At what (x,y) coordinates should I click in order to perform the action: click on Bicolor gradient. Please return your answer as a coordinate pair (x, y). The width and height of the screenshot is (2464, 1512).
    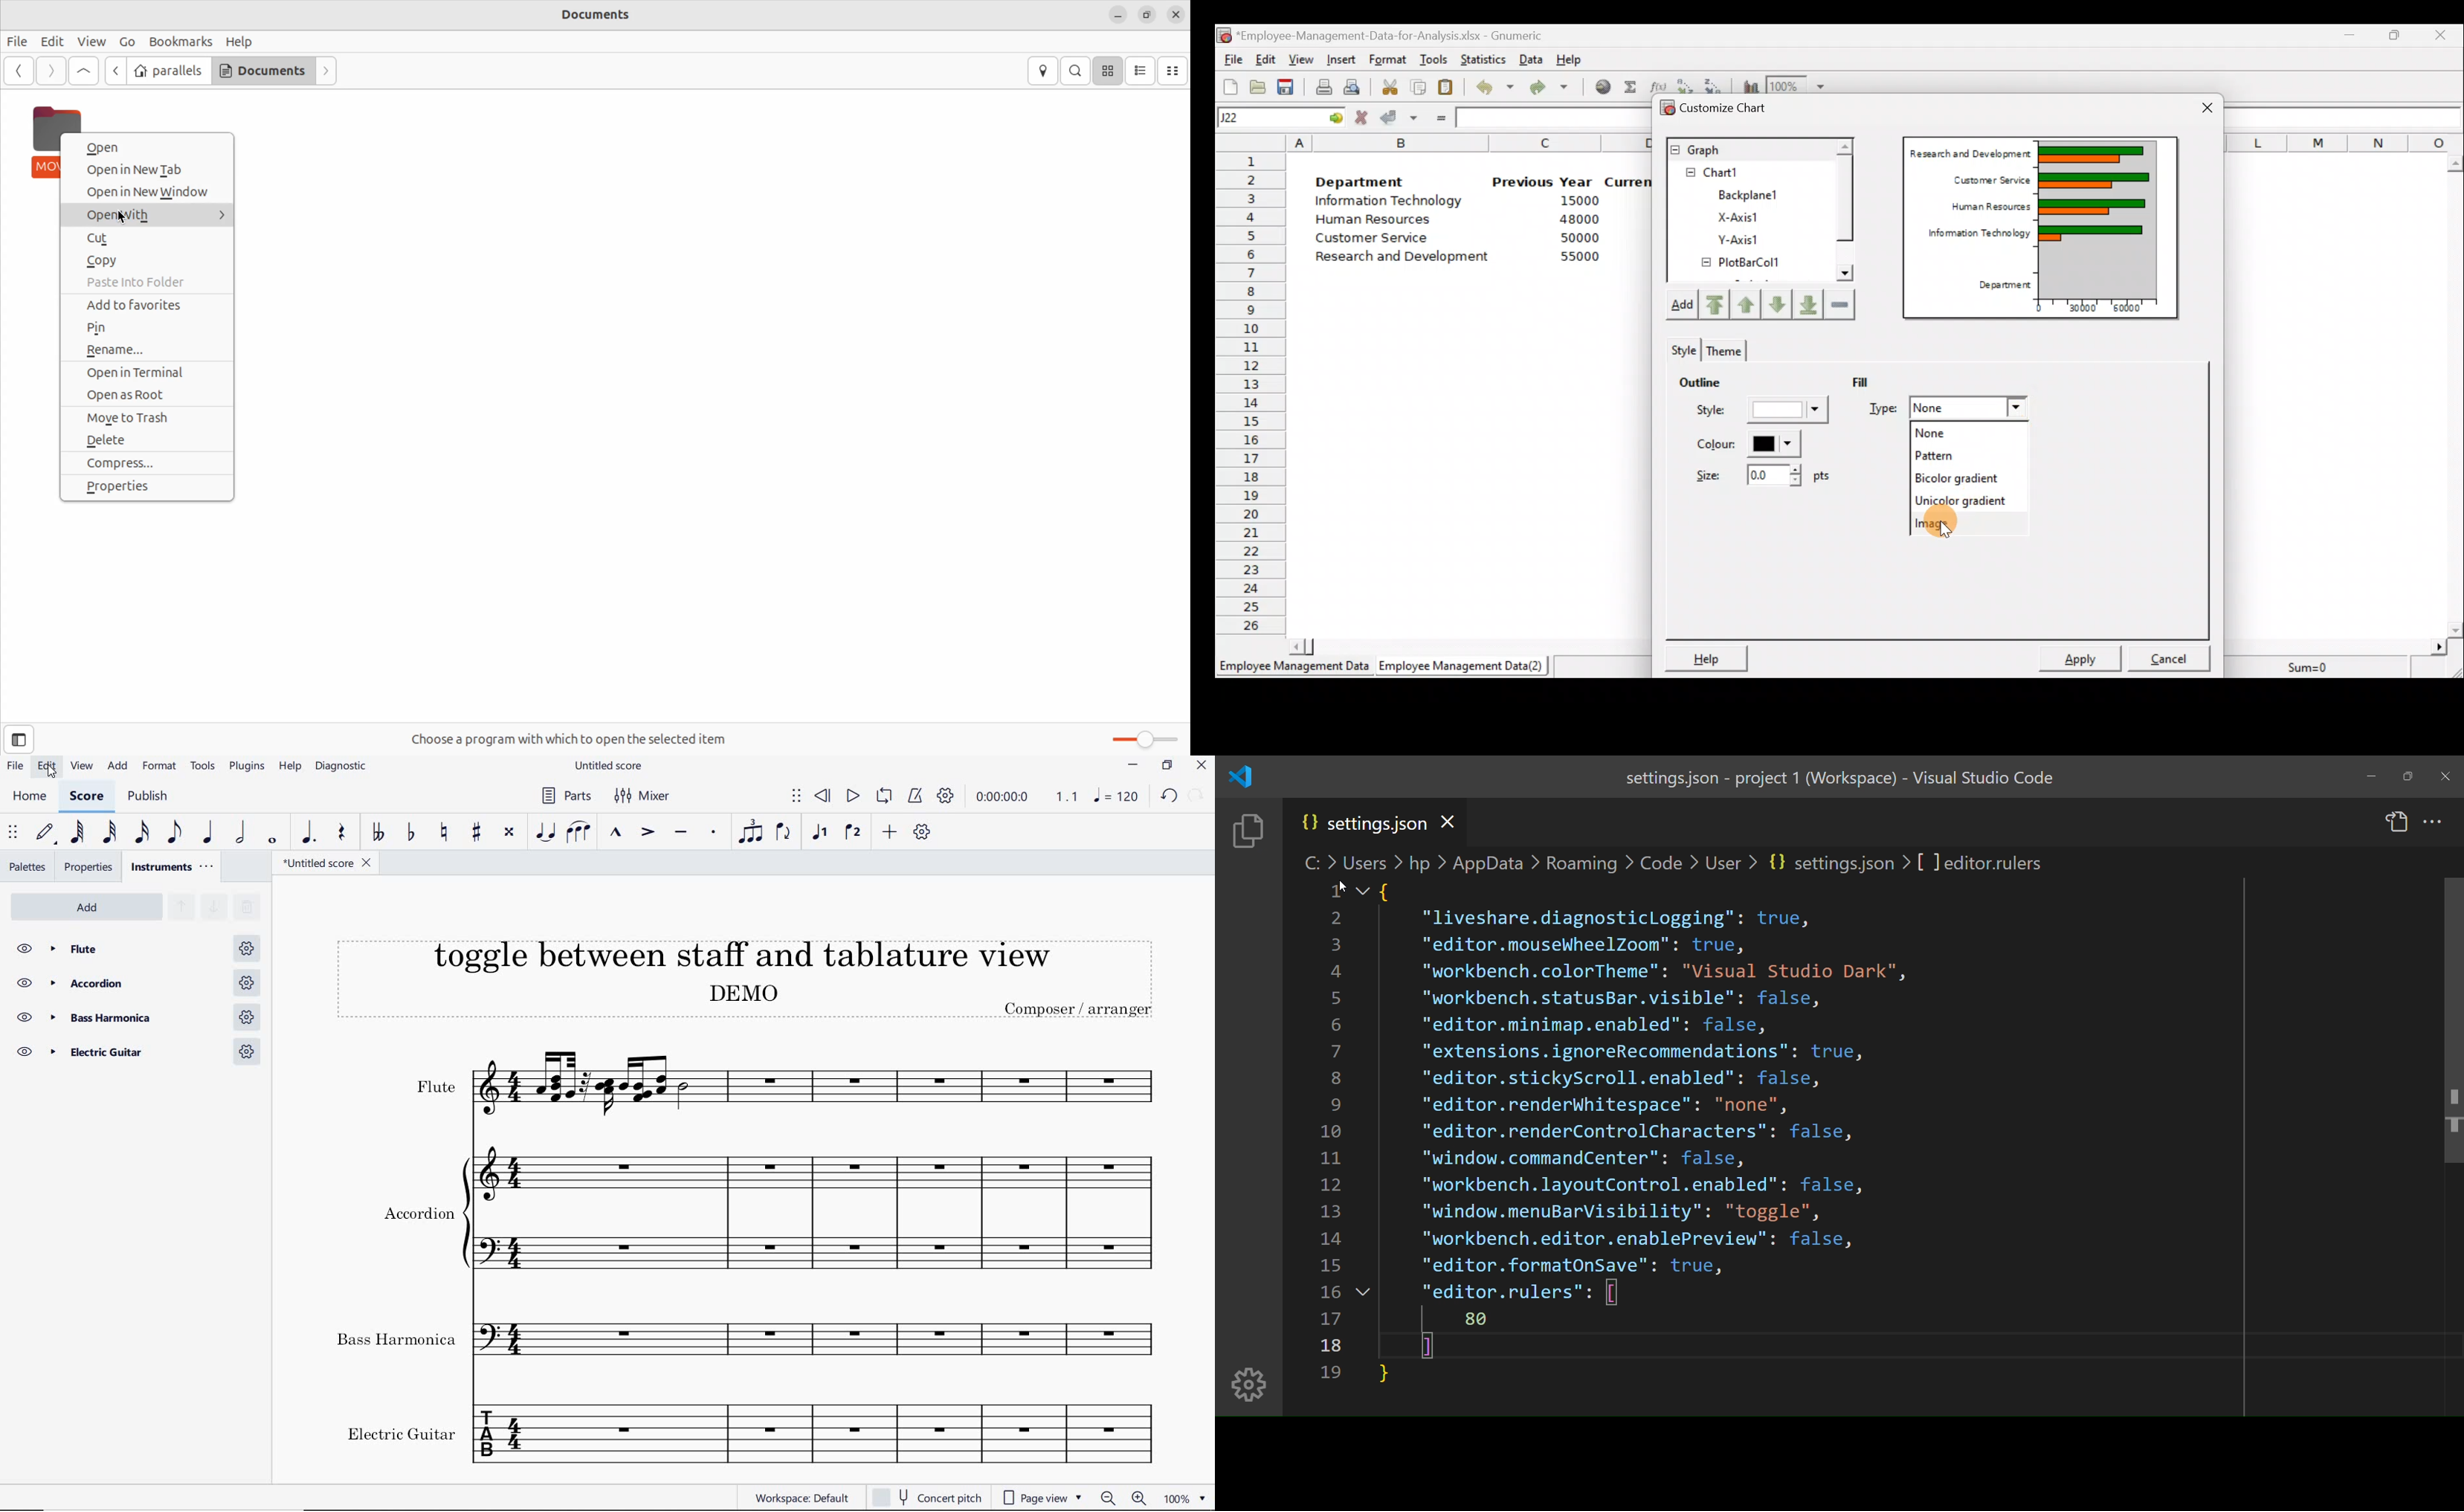
    Looking at the image, I should click on (1960, 480).